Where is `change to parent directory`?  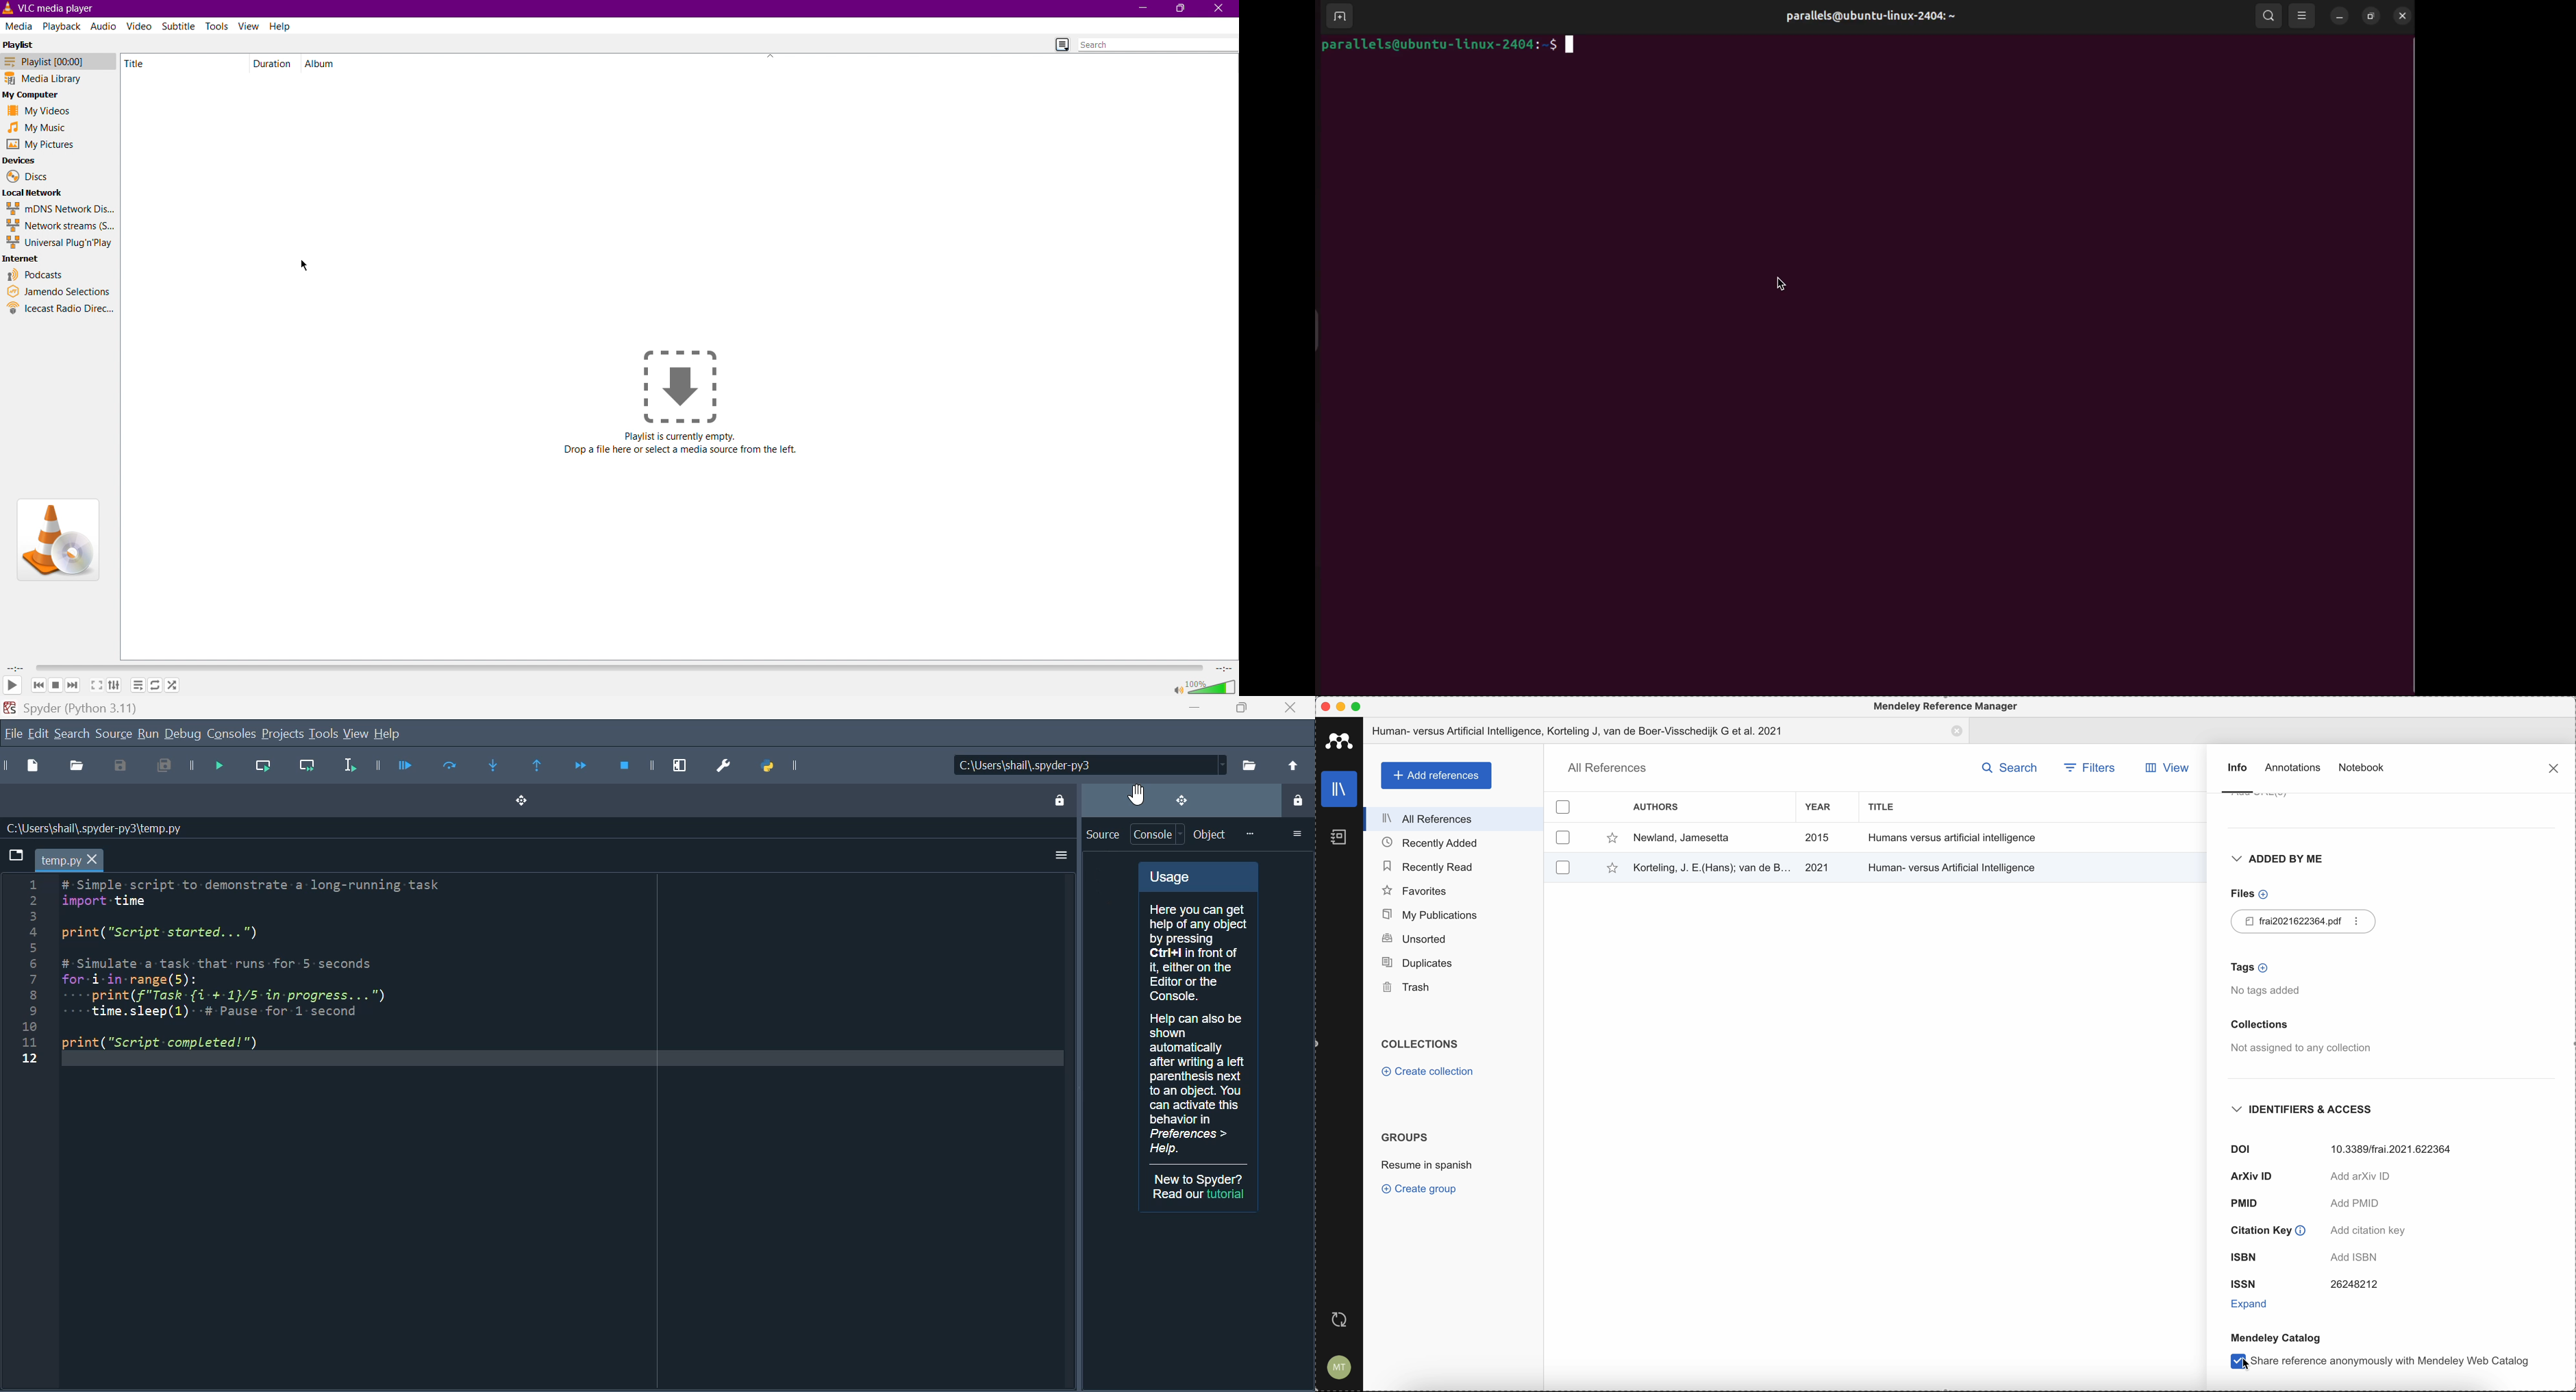
change to parent directory is located at coordinates (1292, 765).